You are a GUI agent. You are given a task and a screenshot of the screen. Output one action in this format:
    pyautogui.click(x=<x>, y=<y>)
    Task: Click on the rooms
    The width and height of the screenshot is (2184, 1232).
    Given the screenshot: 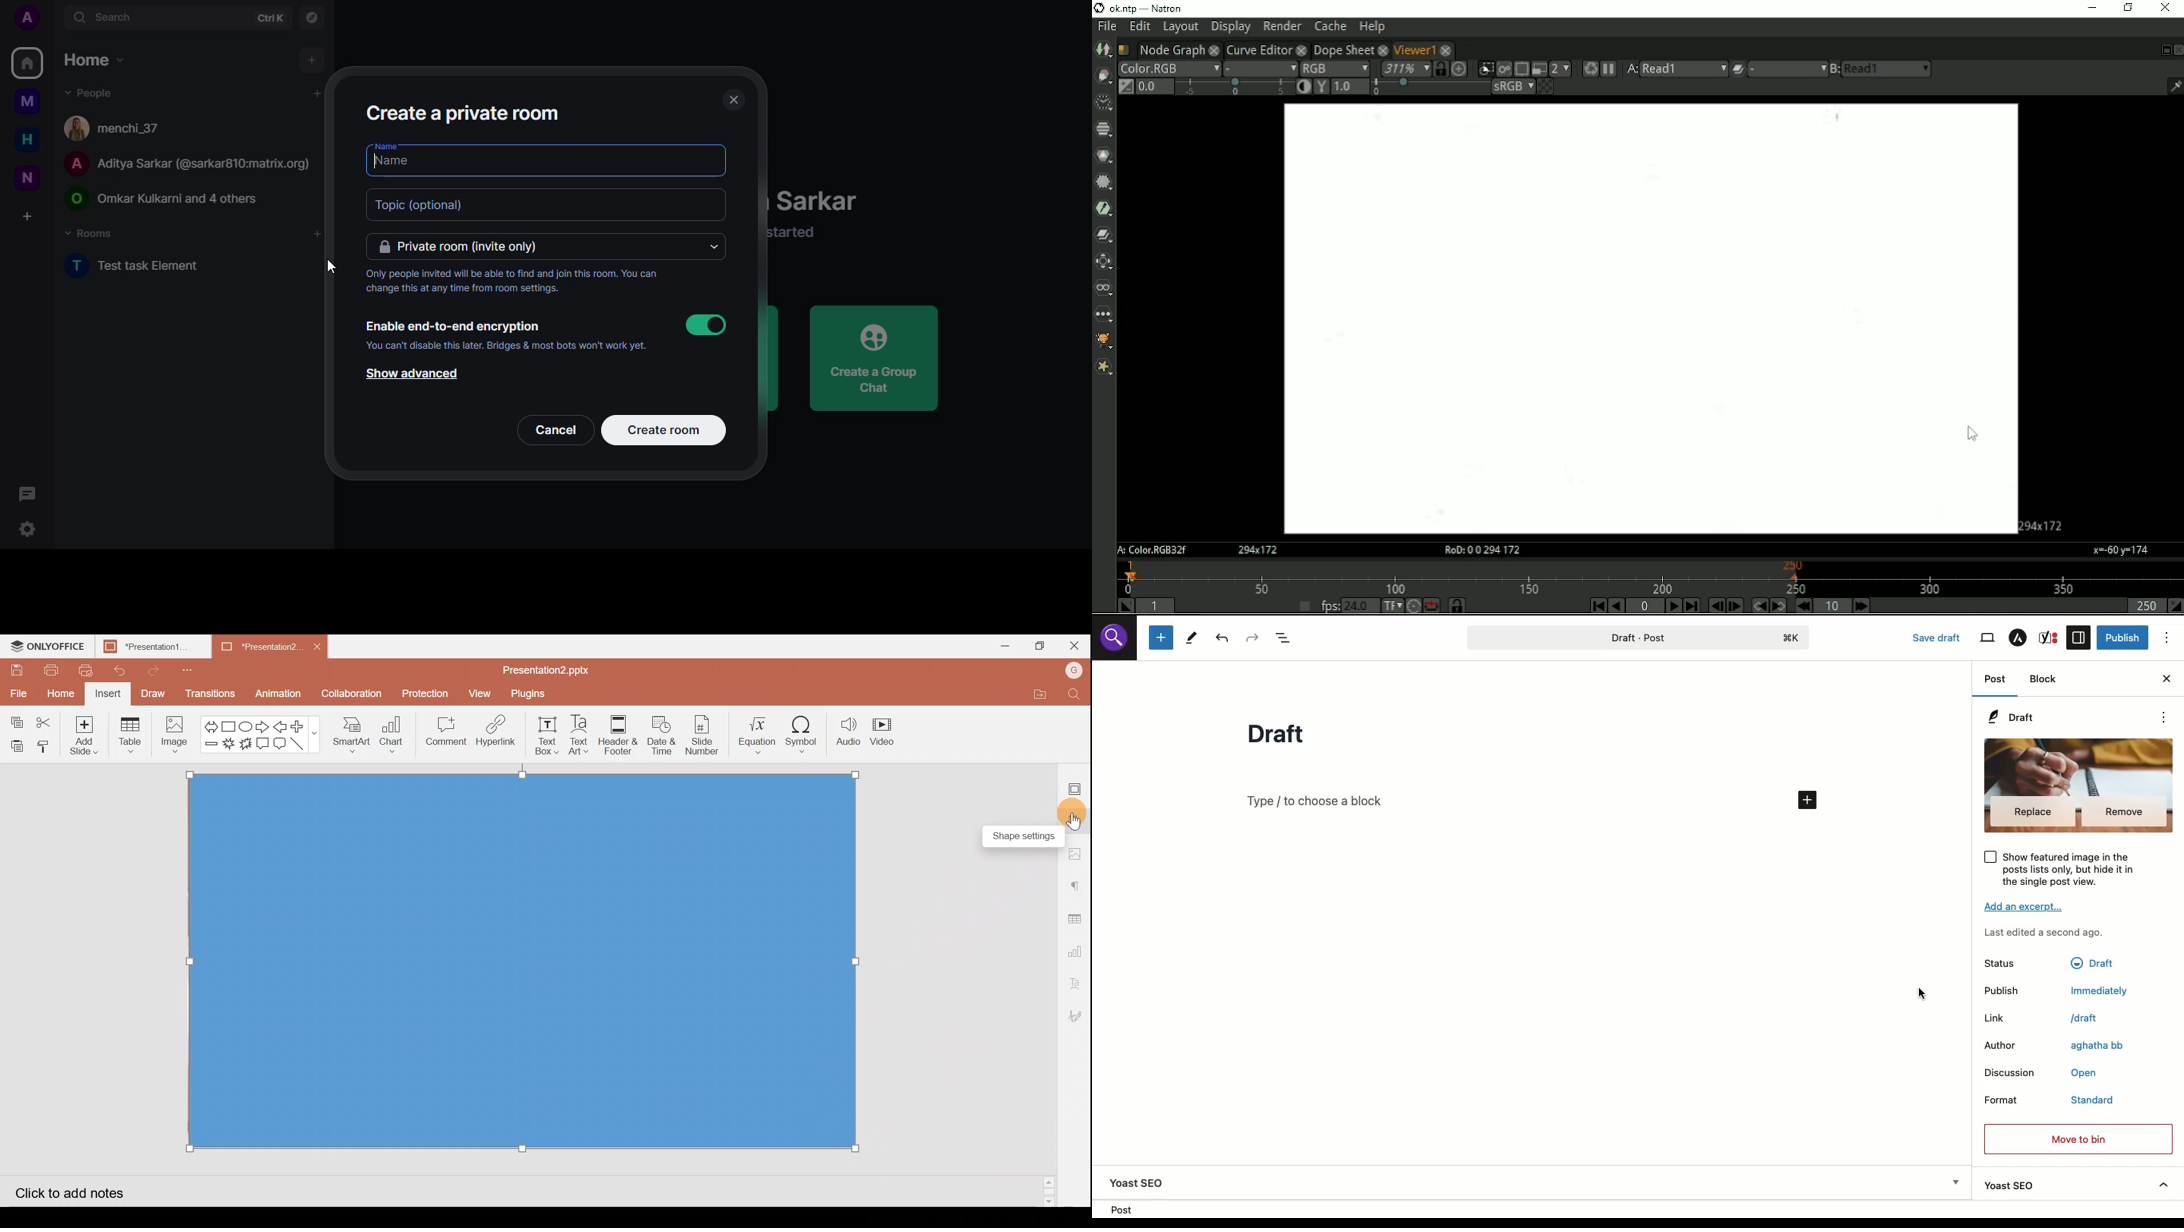 What is the action you would take?
    pyautogui.click(x=92, y=233)
    